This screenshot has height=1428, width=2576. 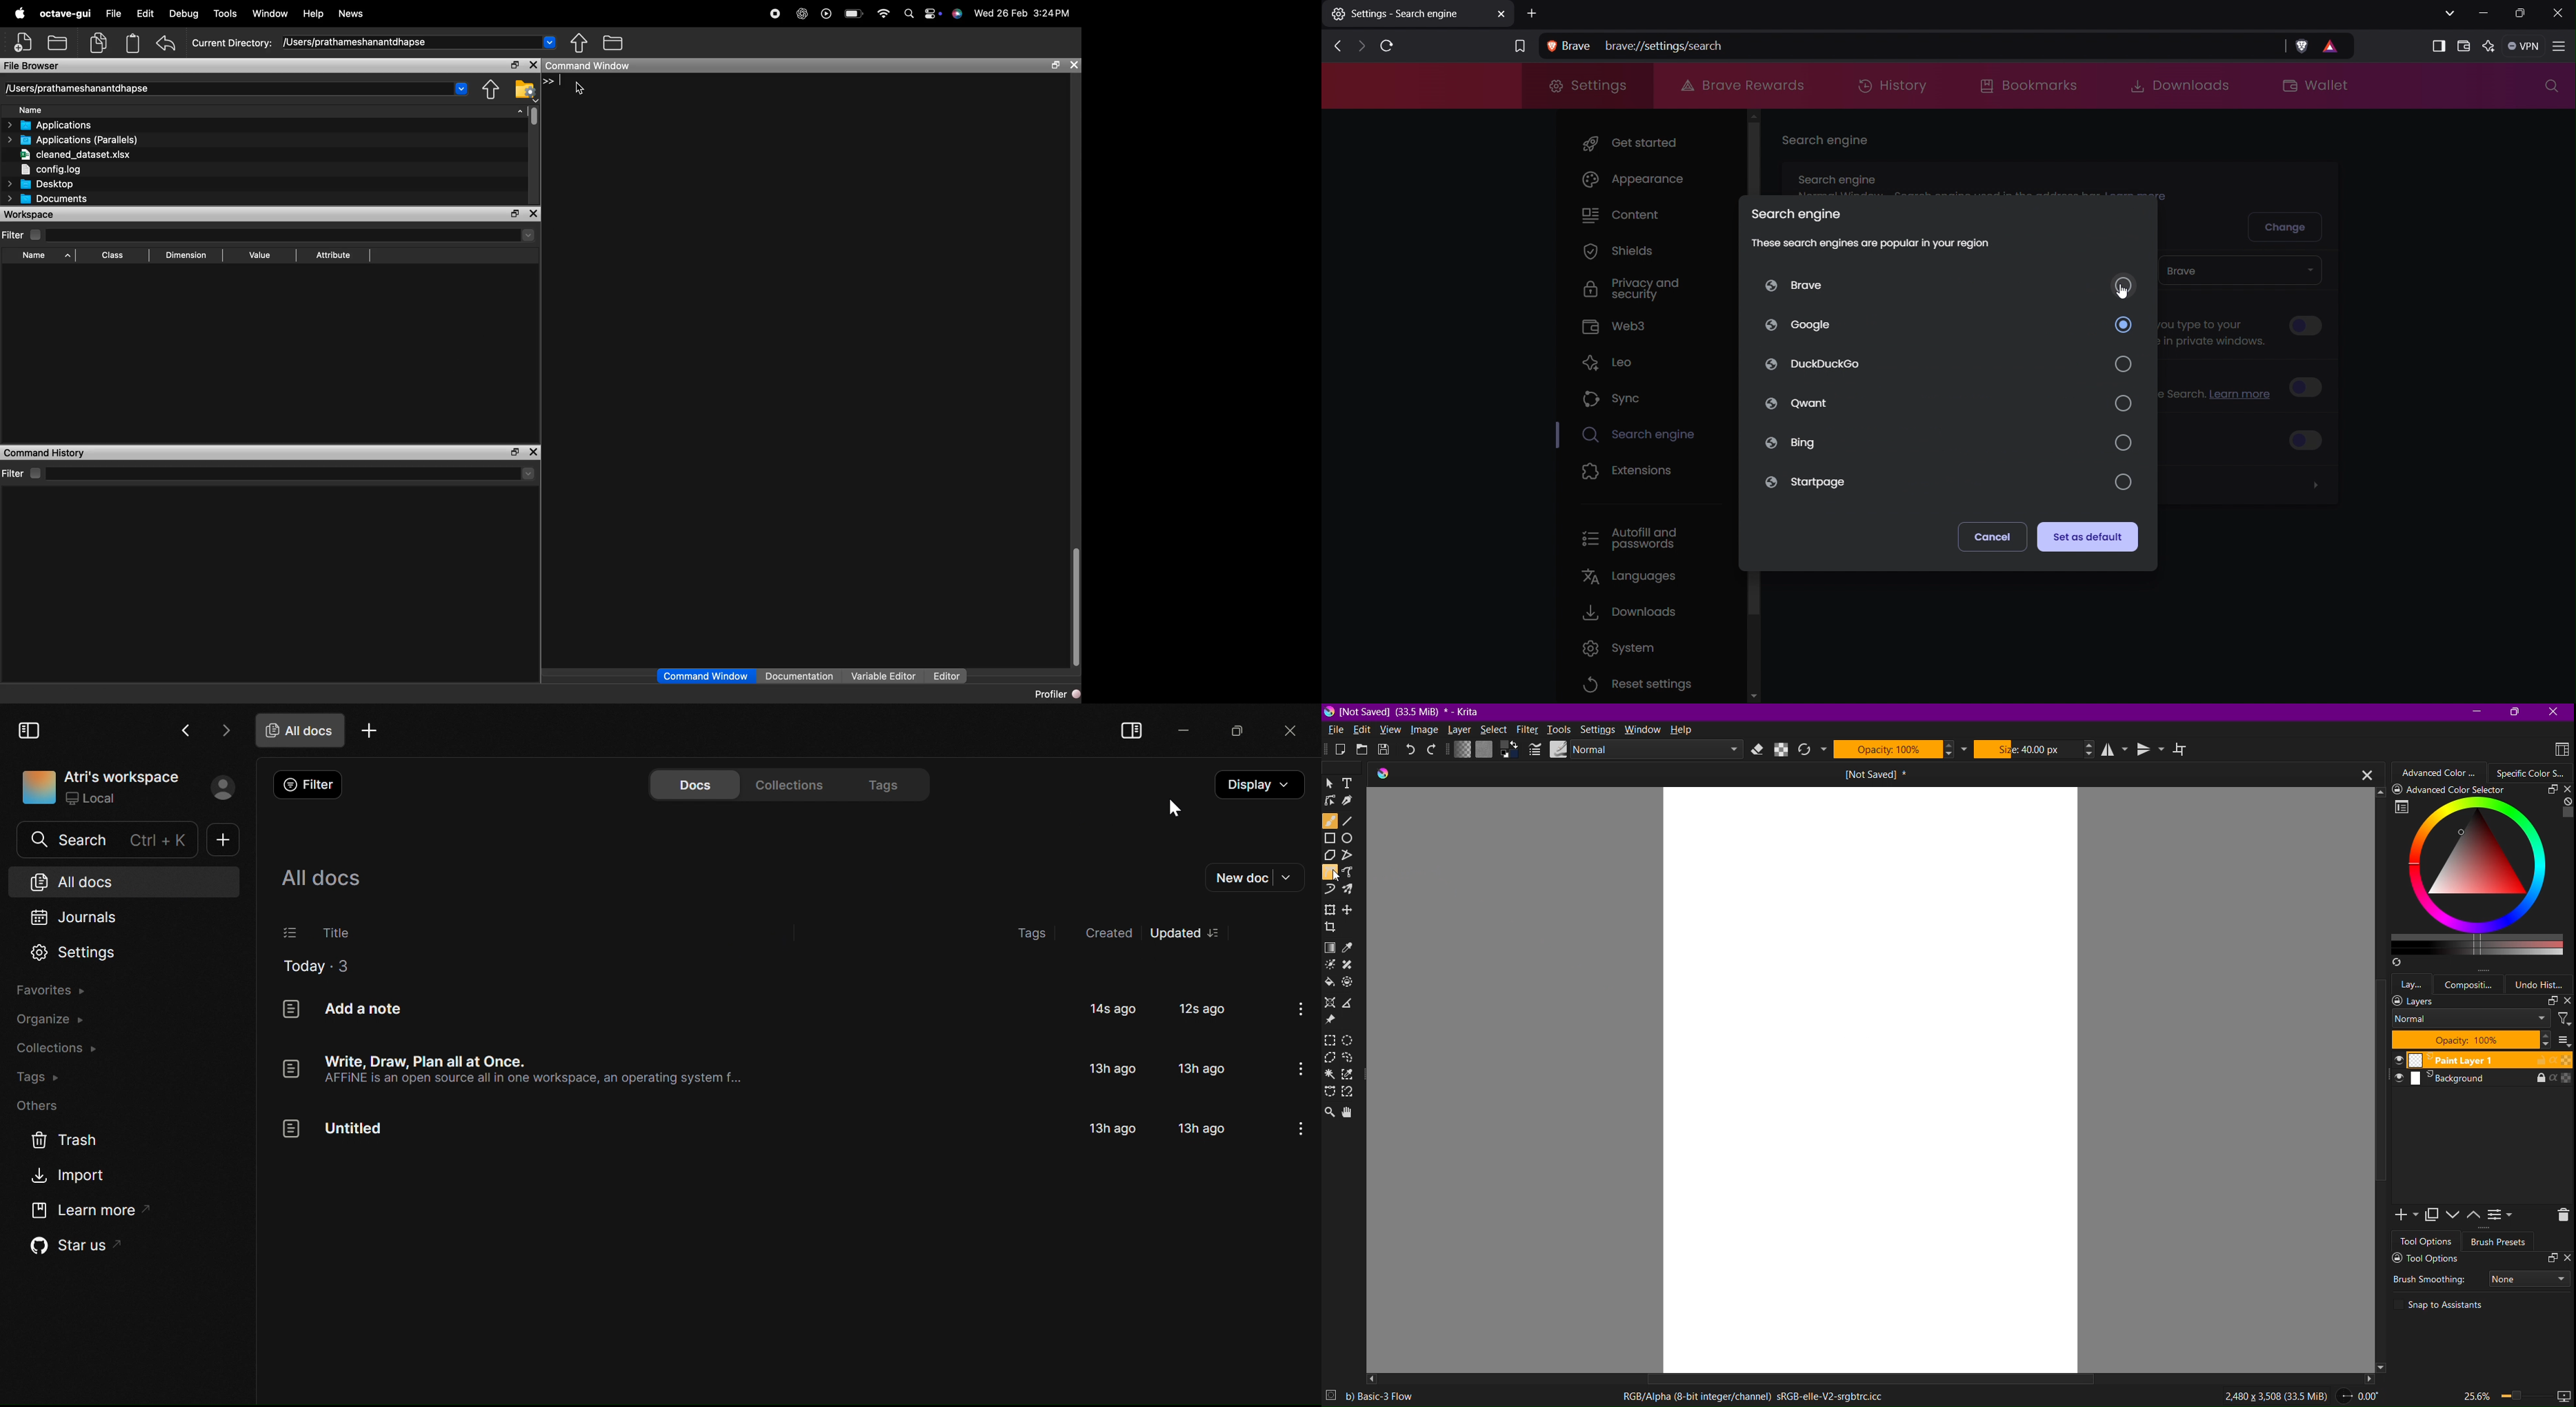 I want to click on Pan Tool, so click(x=1351, y=1111).